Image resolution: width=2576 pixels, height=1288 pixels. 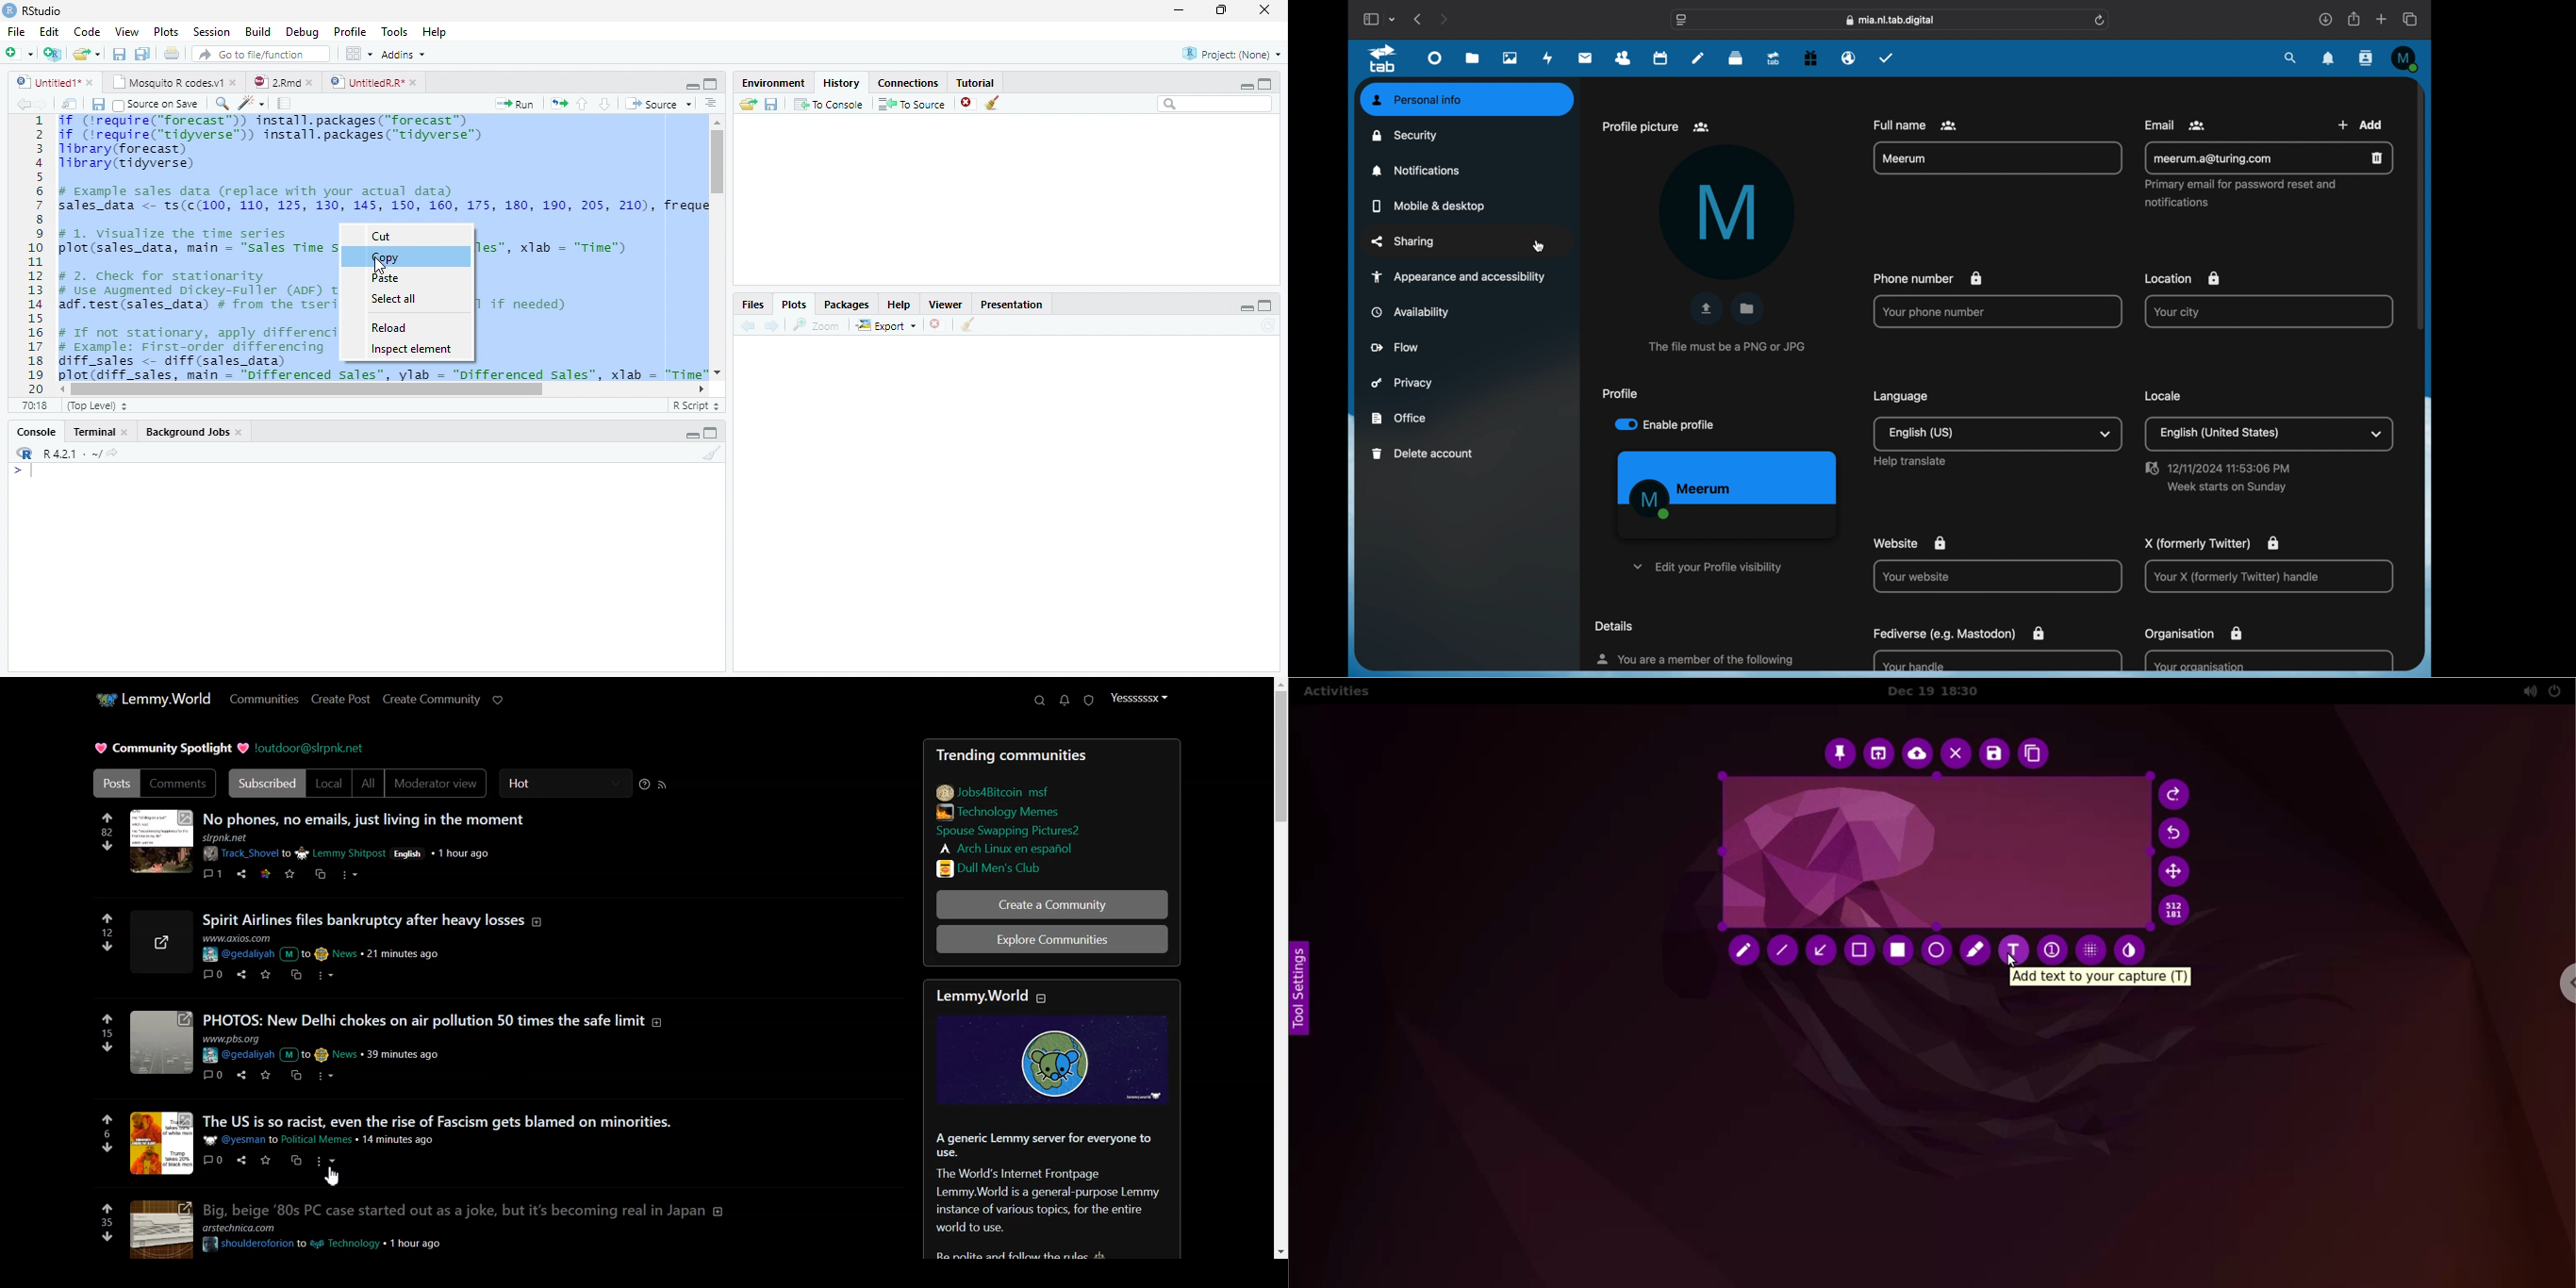 I want to click on Background jobs, so click(x=194, y=432).